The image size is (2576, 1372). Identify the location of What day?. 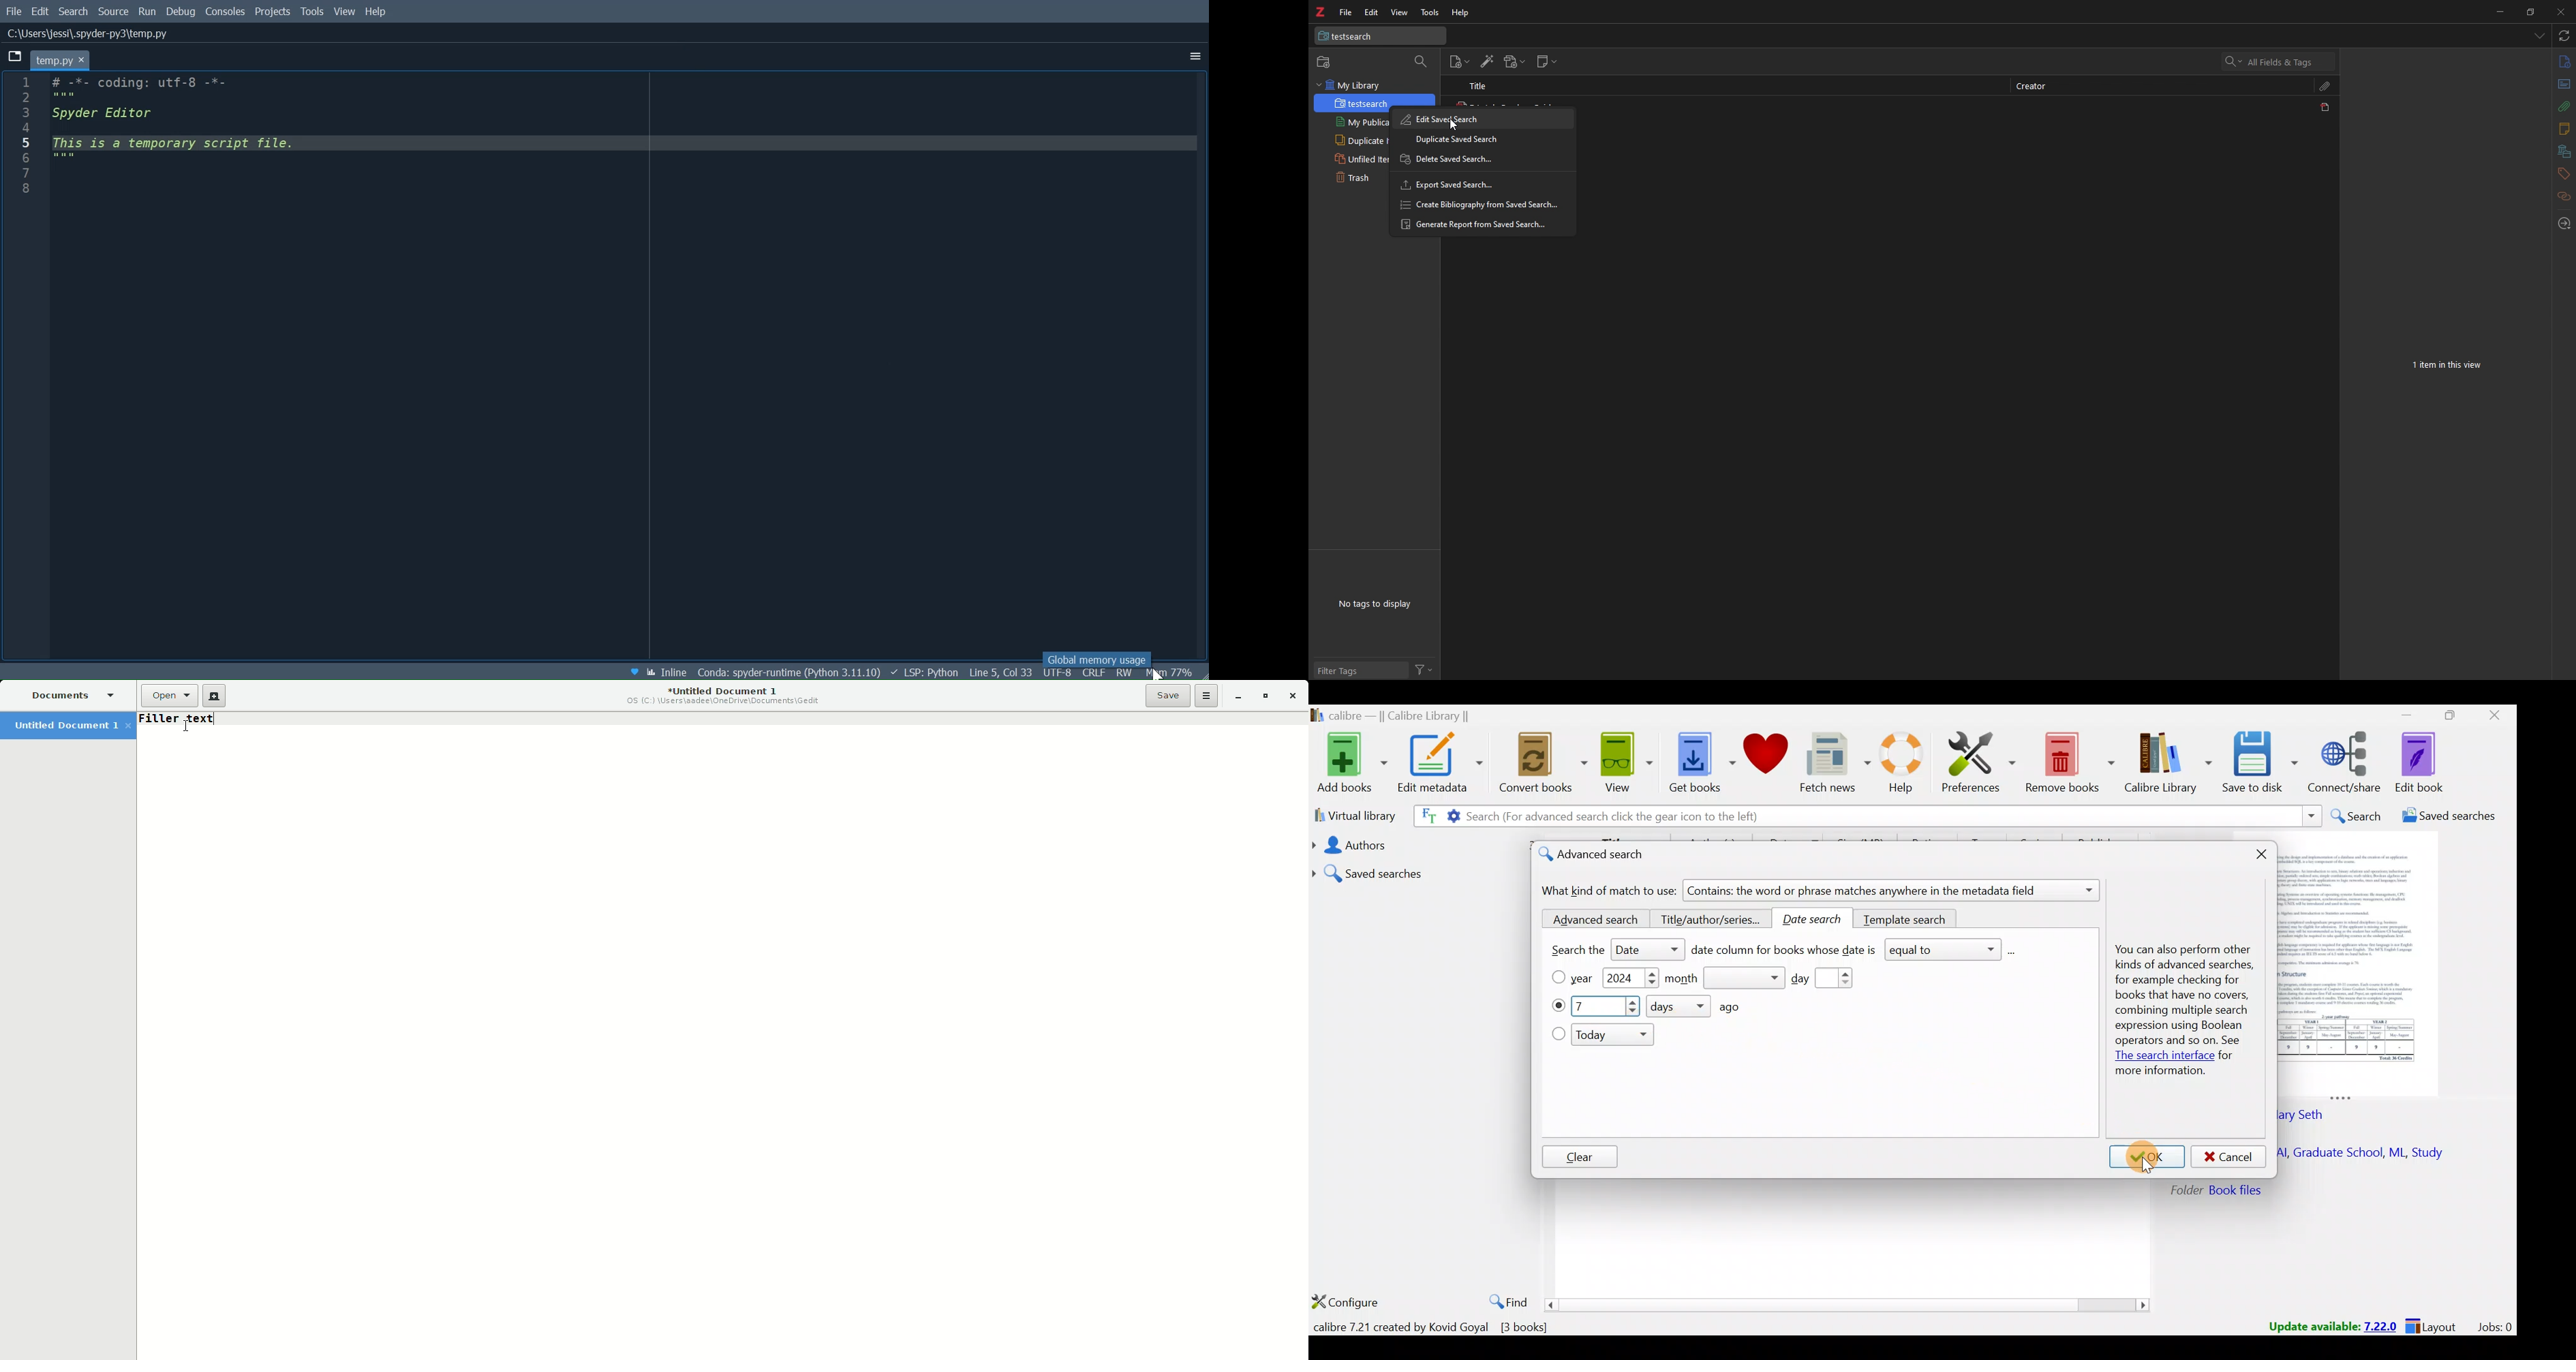
(1557, 1006).